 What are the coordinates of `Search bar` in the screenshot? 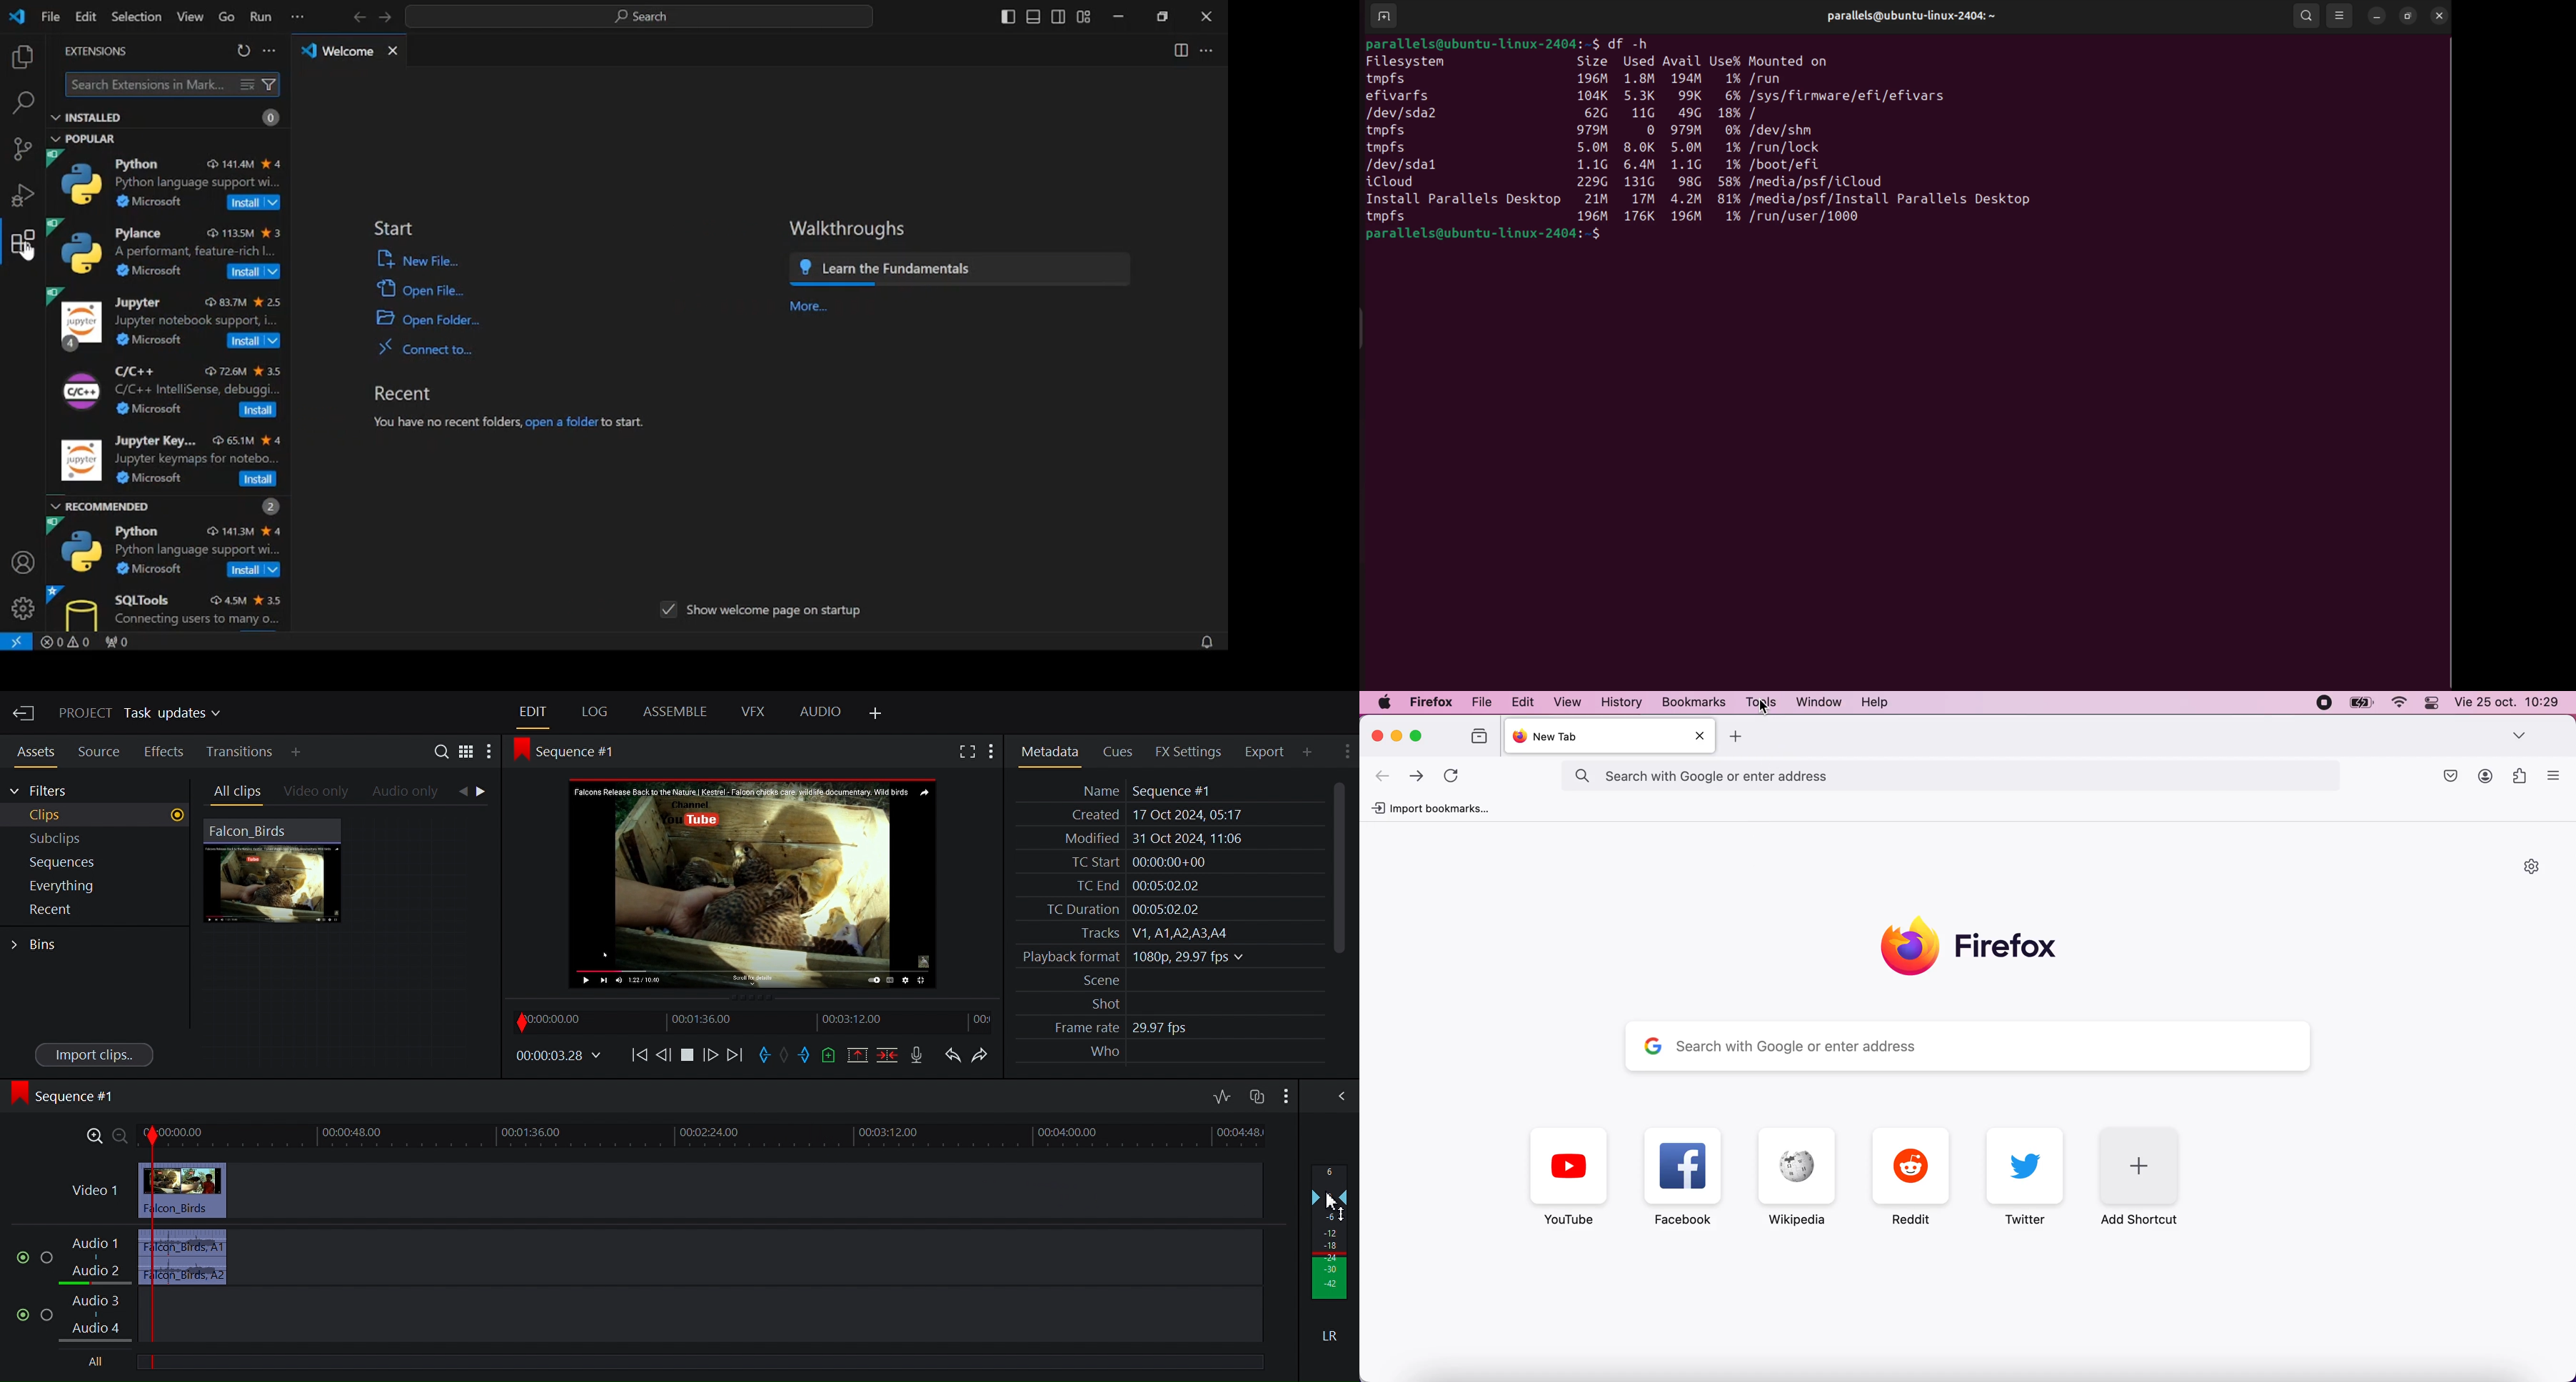 It's located at (1950, 777).